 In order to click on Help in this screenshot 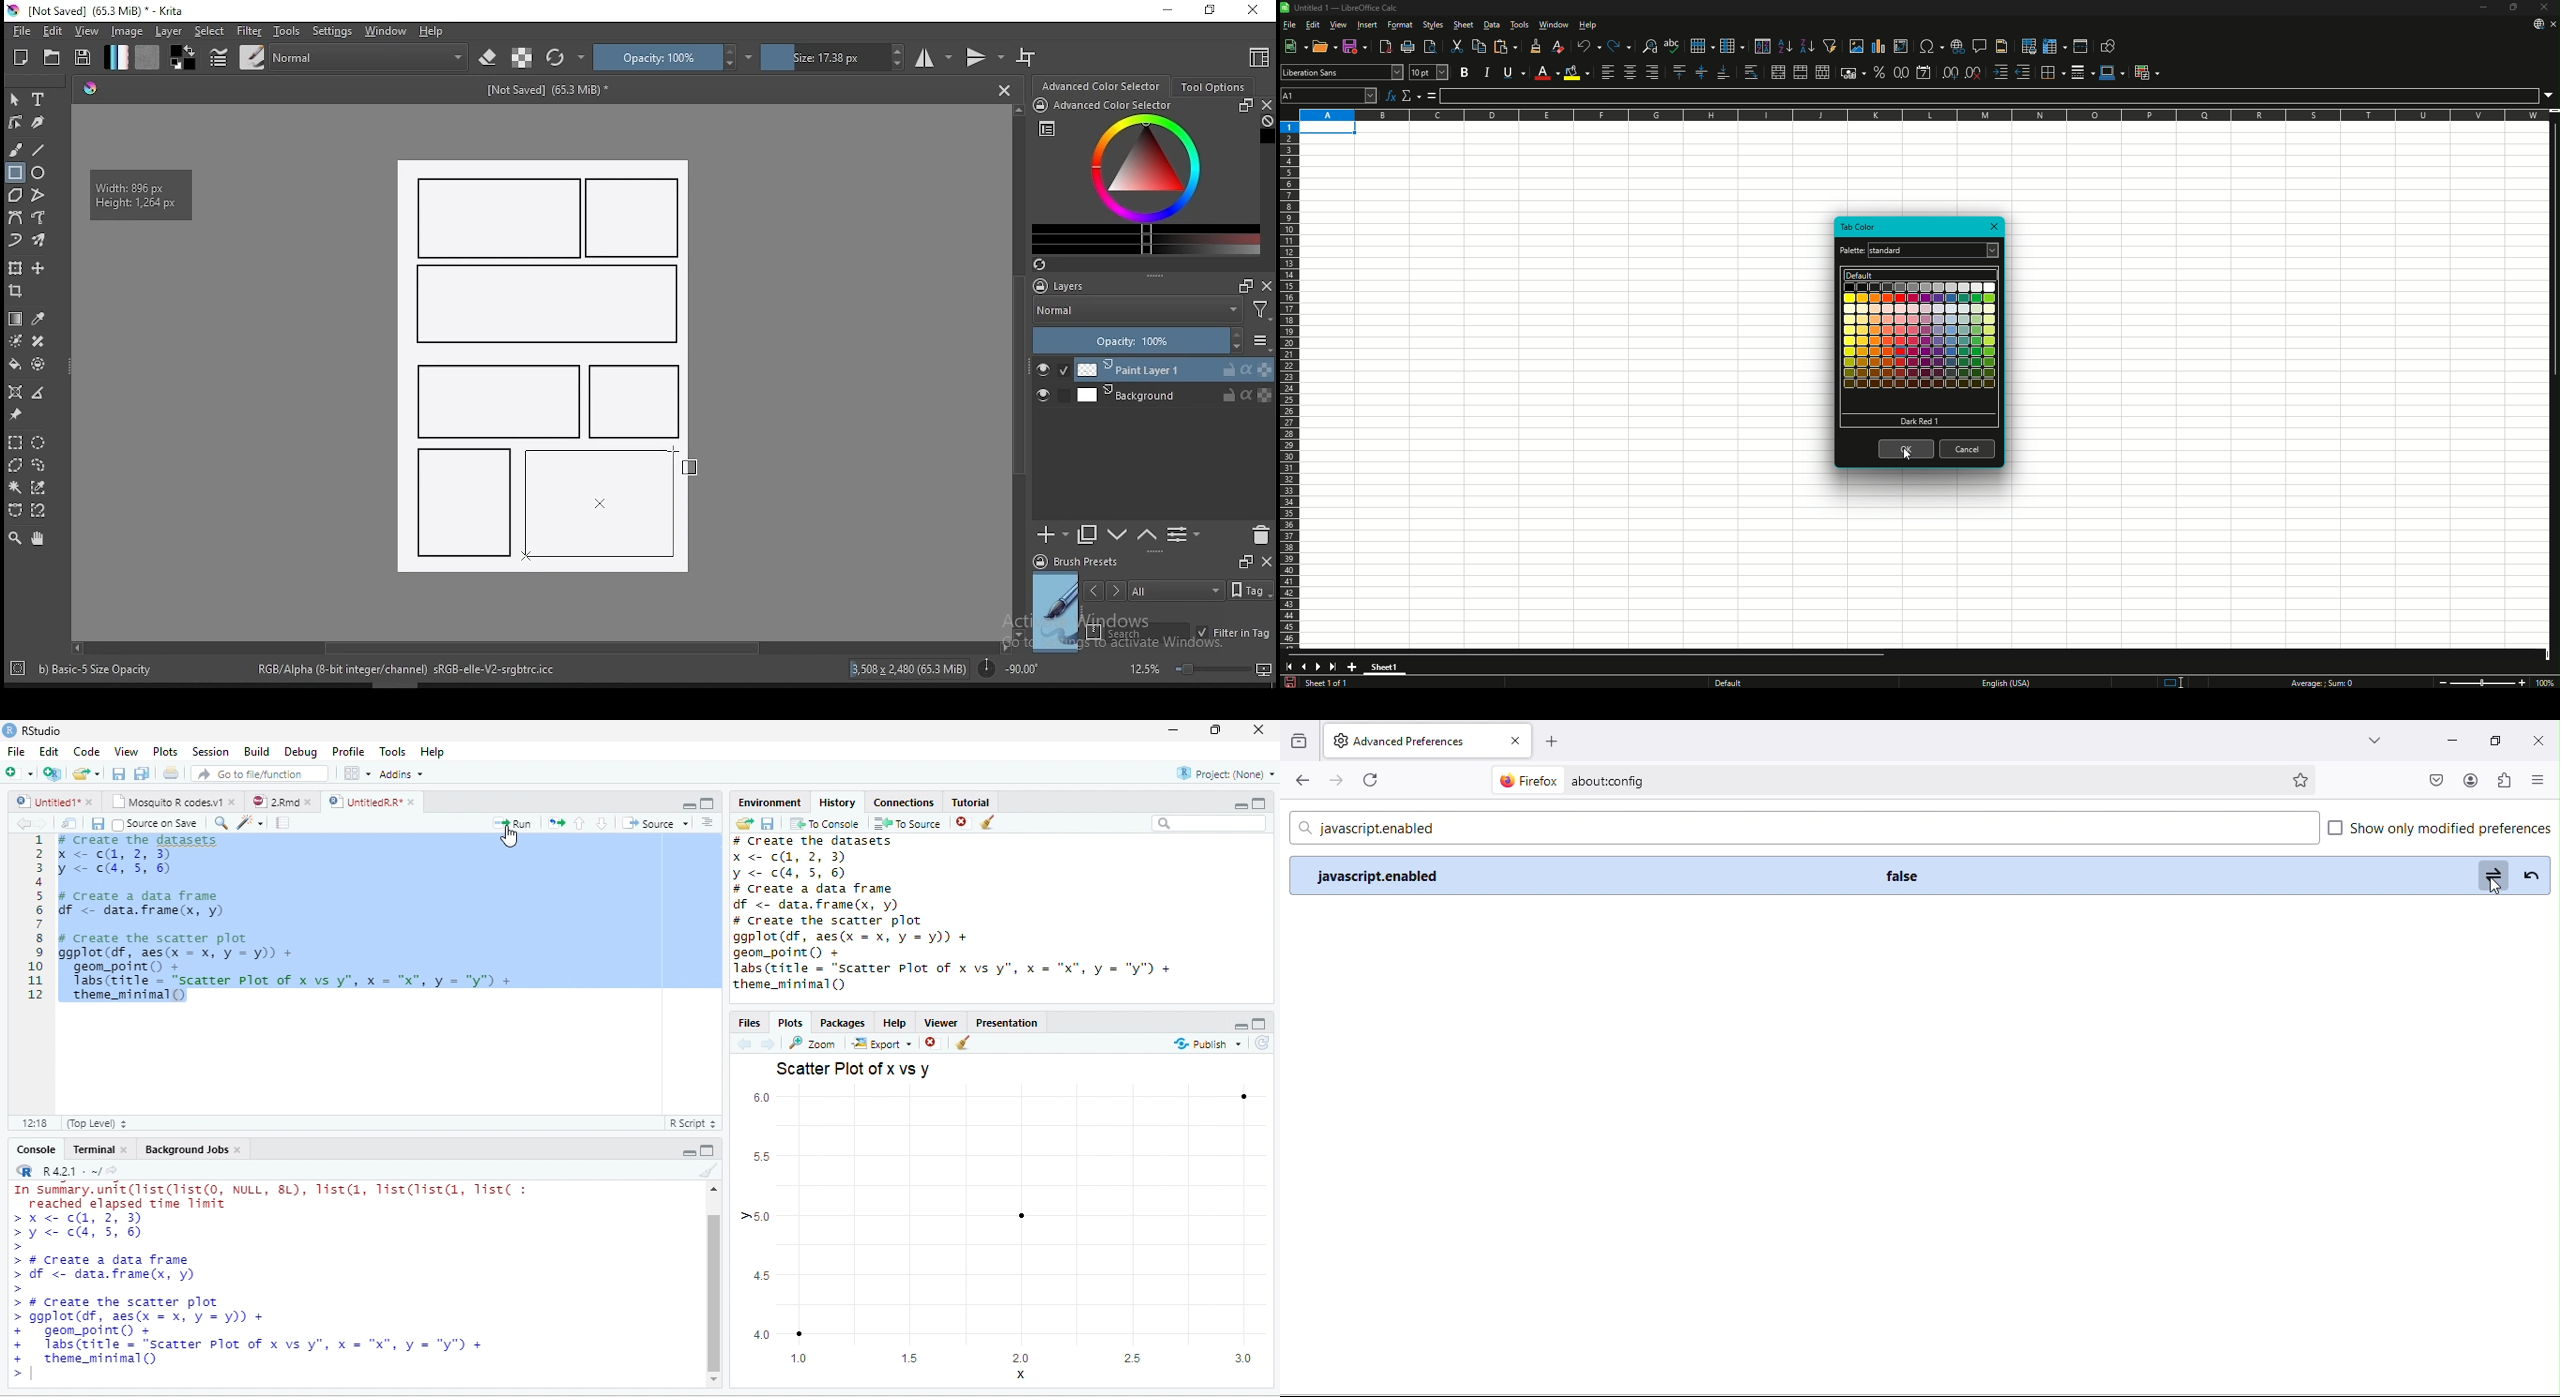, I will do `click(894, 1022)`.